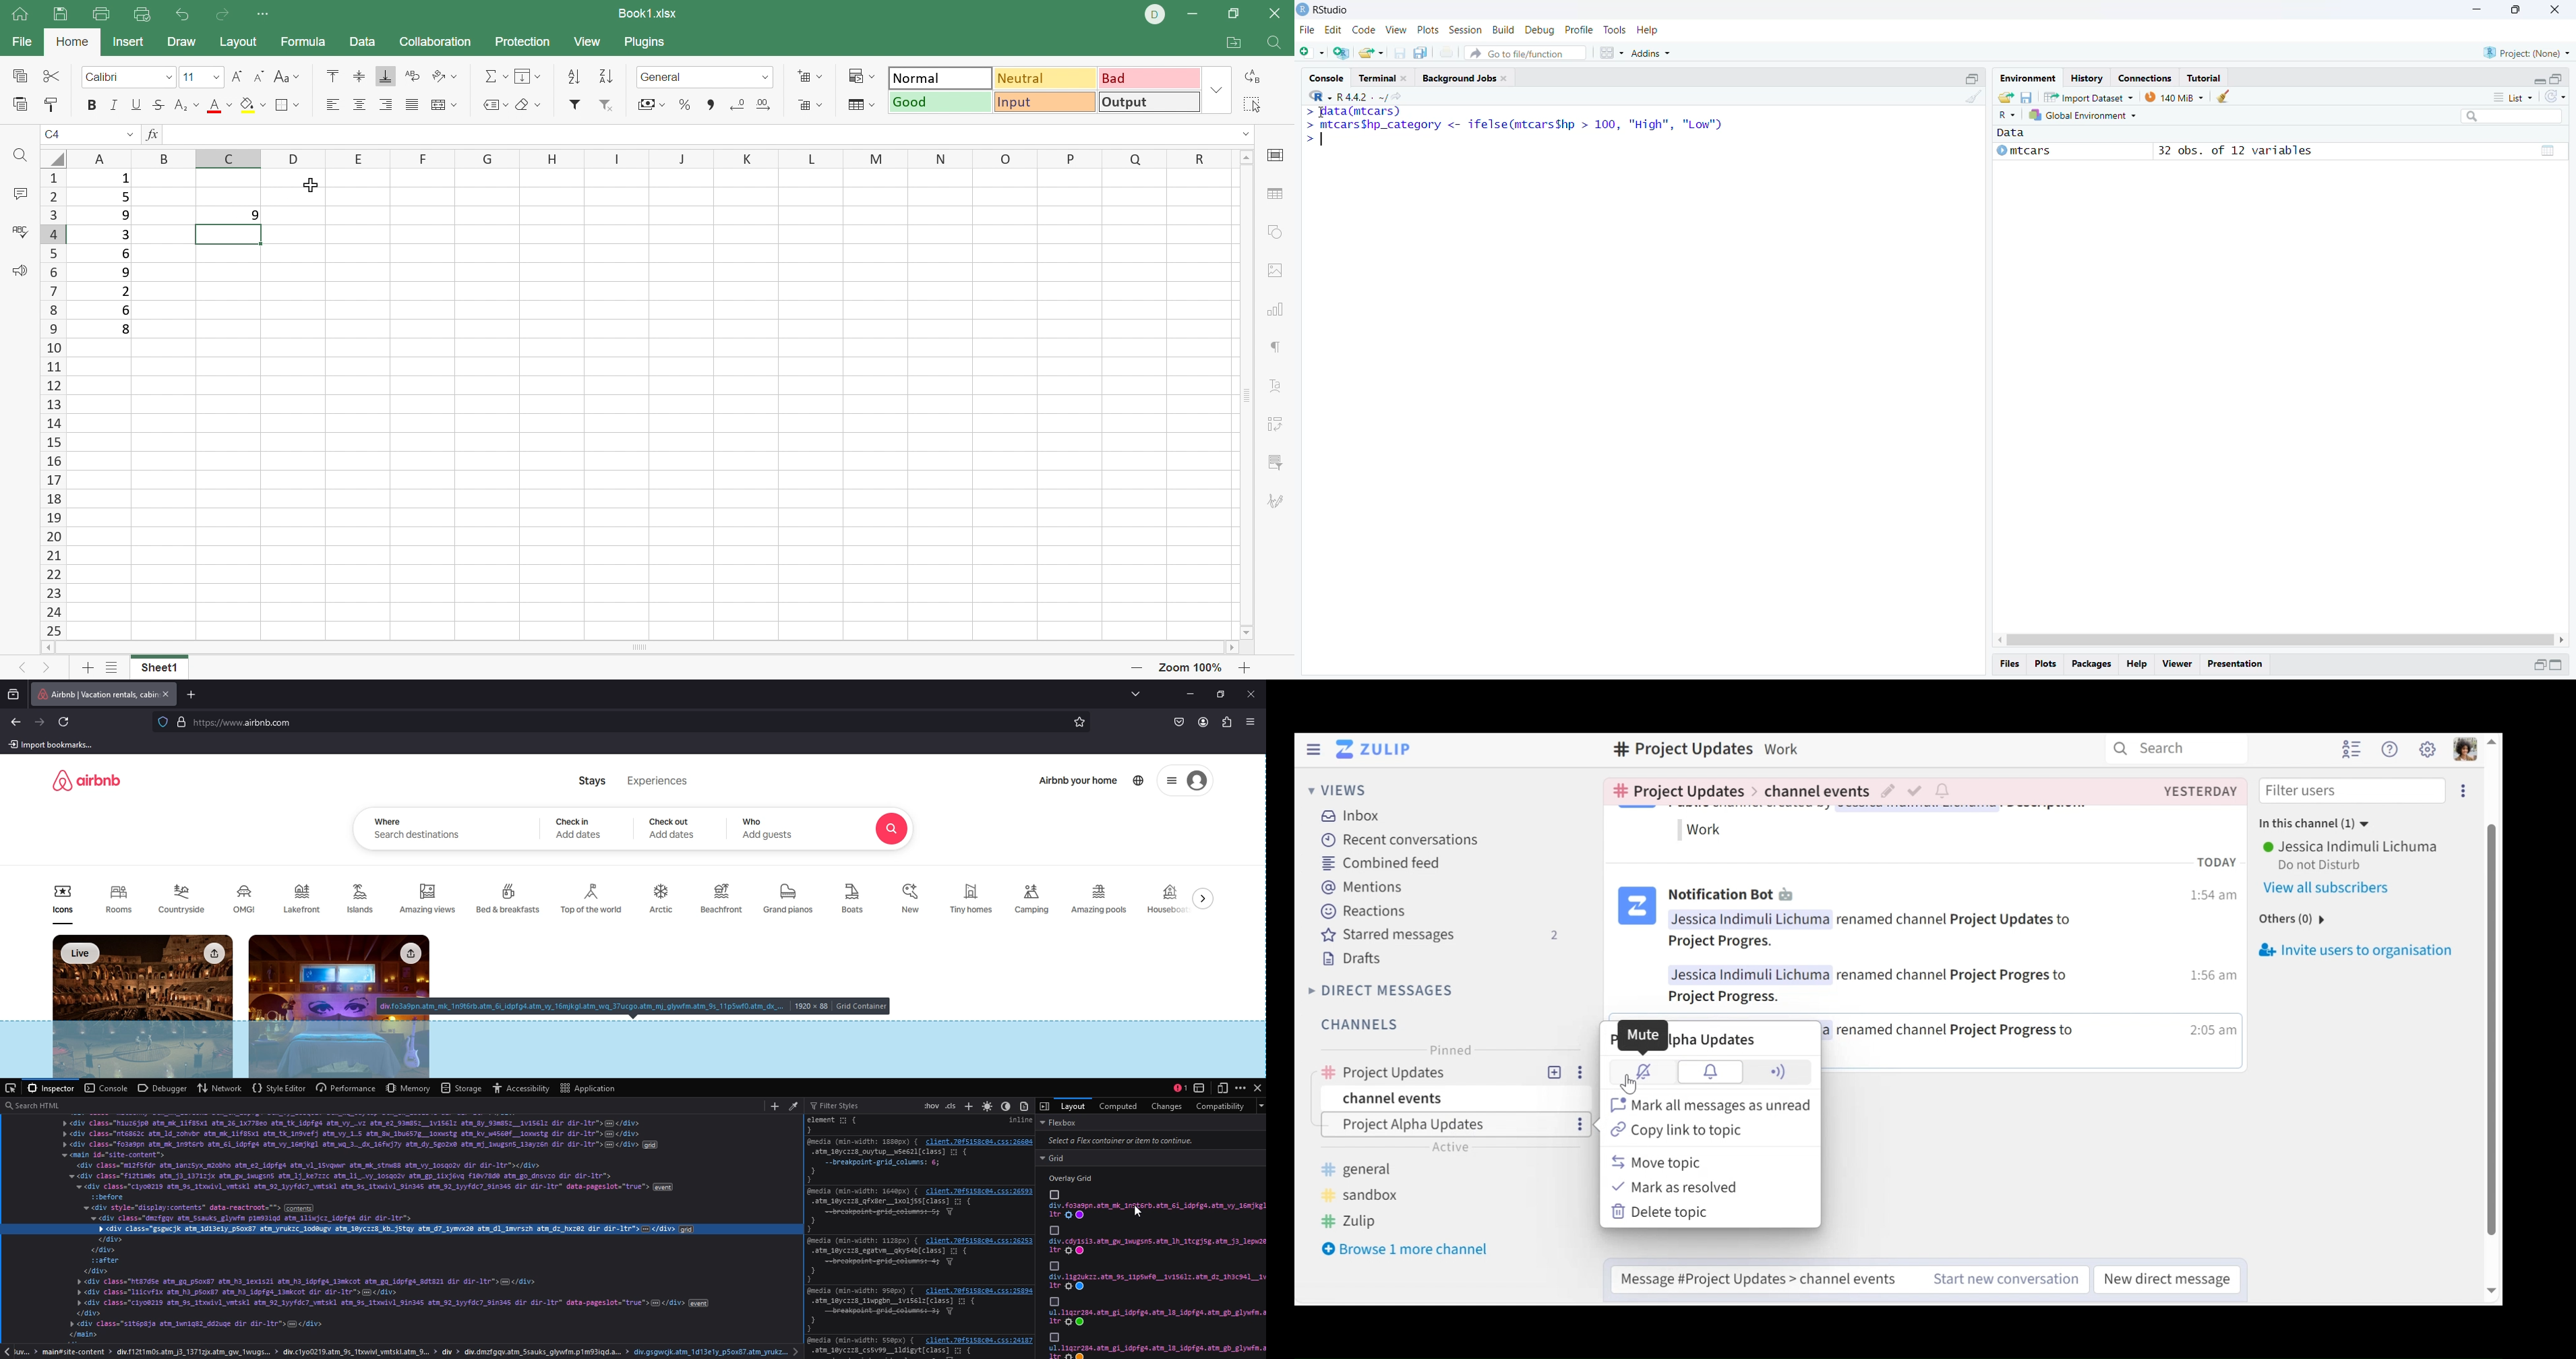  Describe the element at coordinates (2514, 10) in the screenshot. I see `Maximize` at that location.